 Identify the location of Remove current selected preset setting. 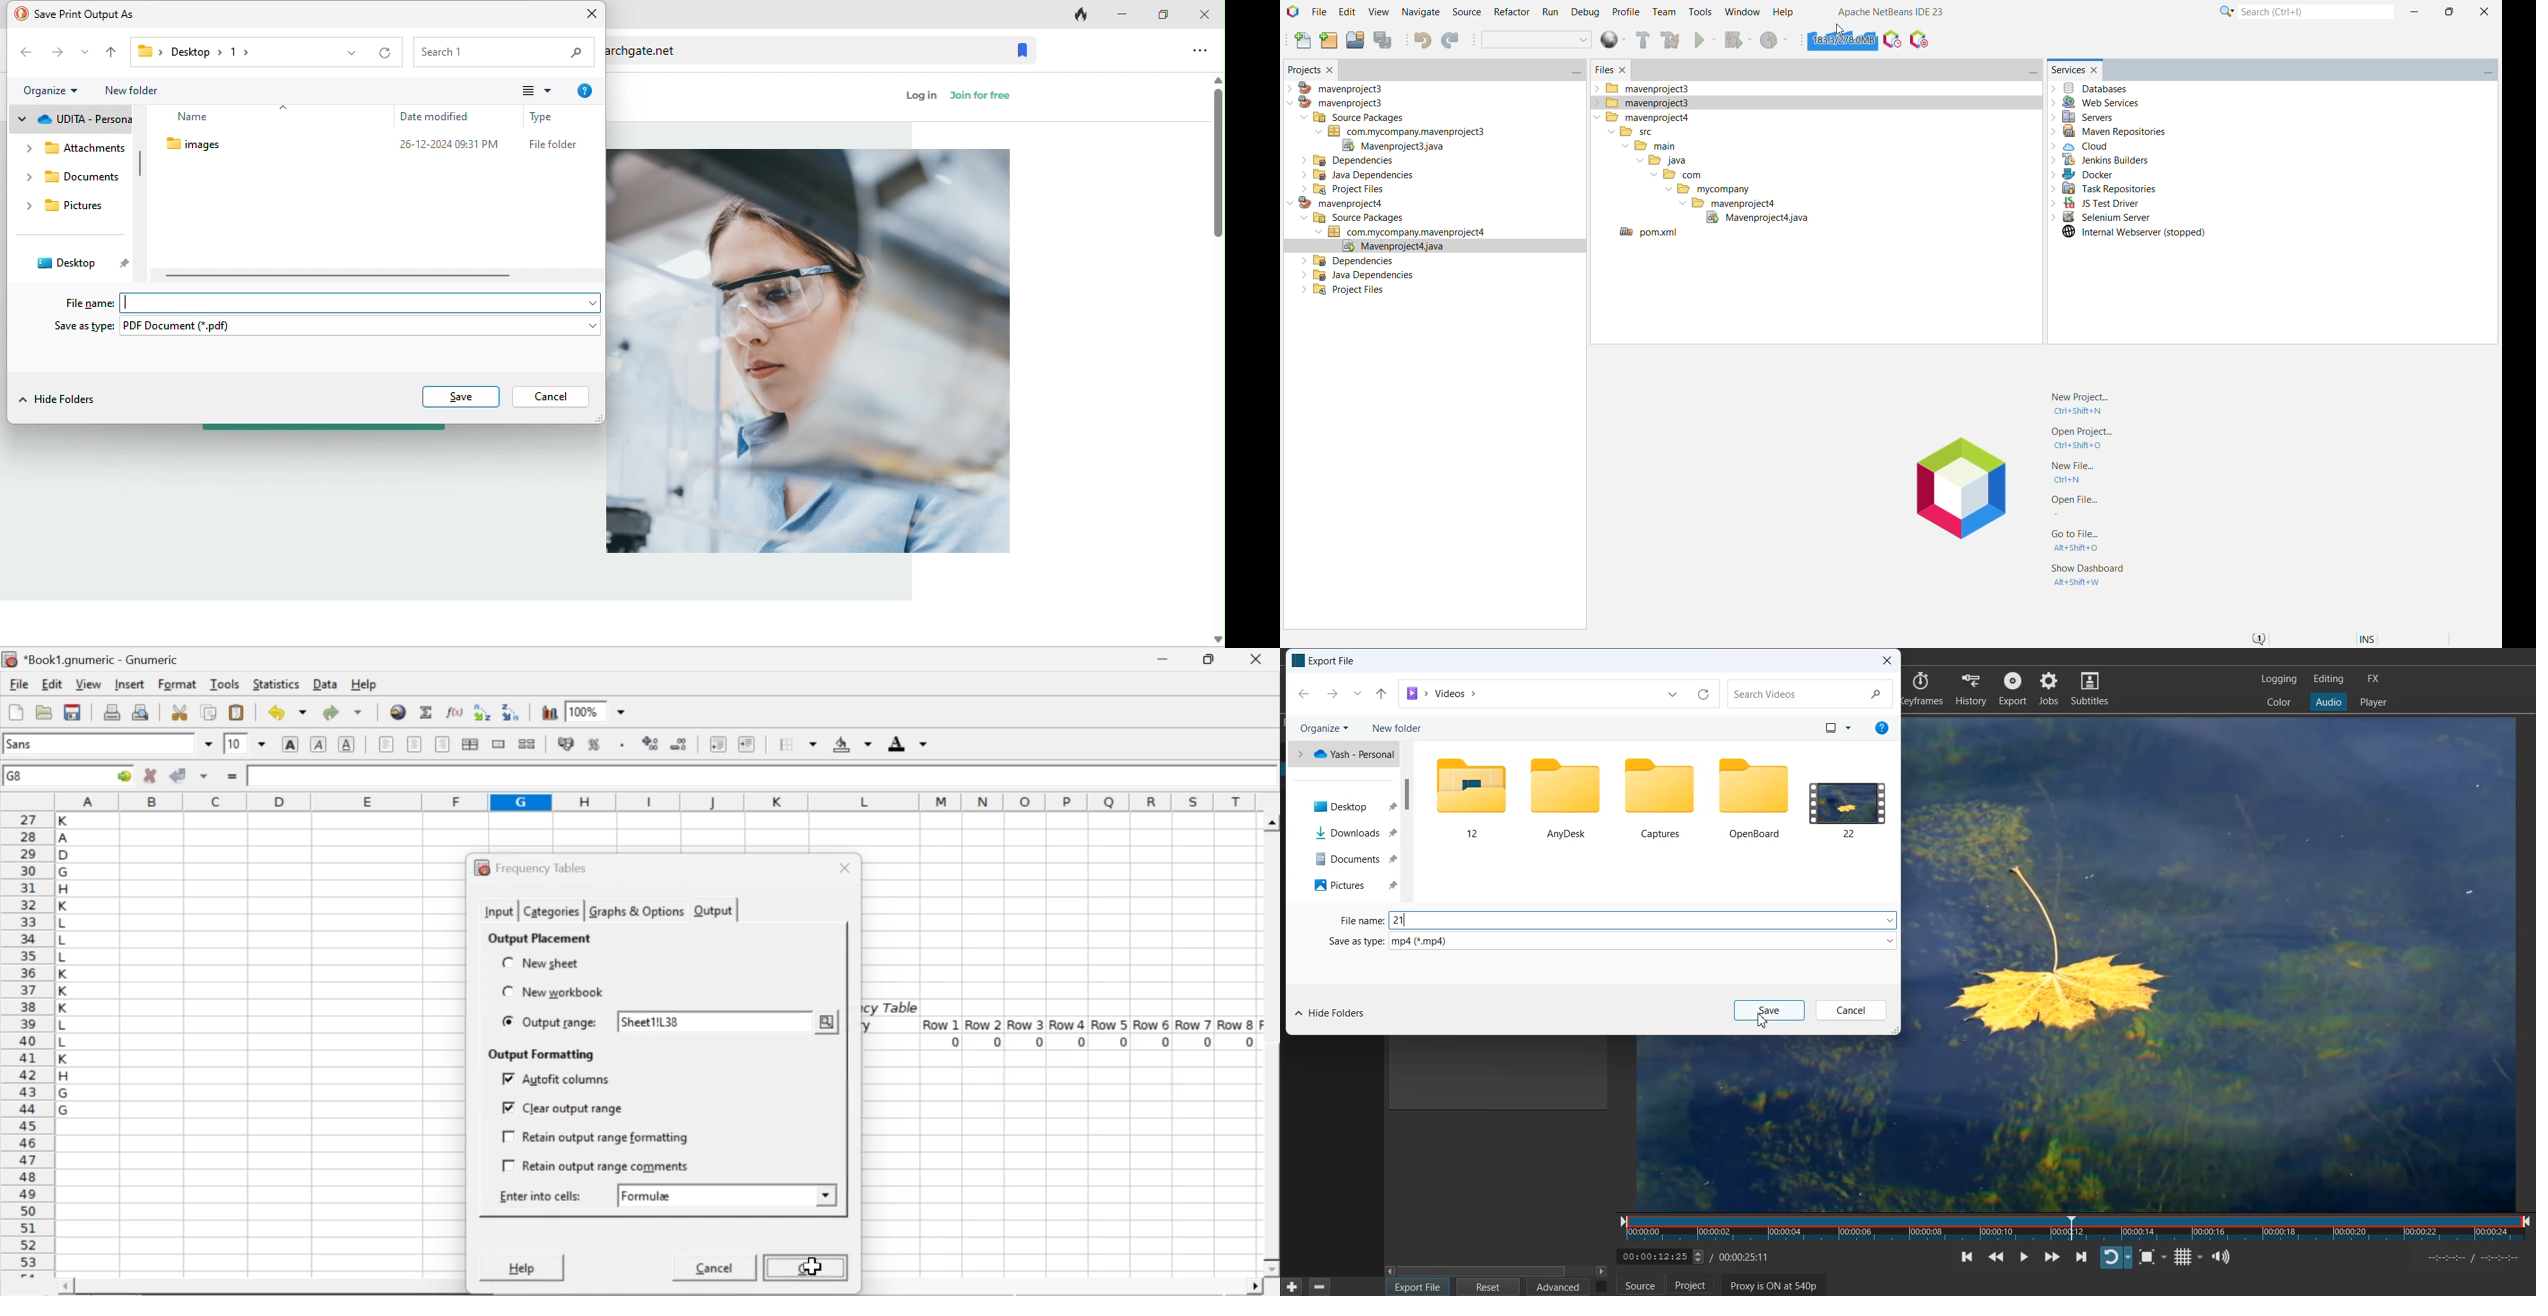
(1319, 1286).